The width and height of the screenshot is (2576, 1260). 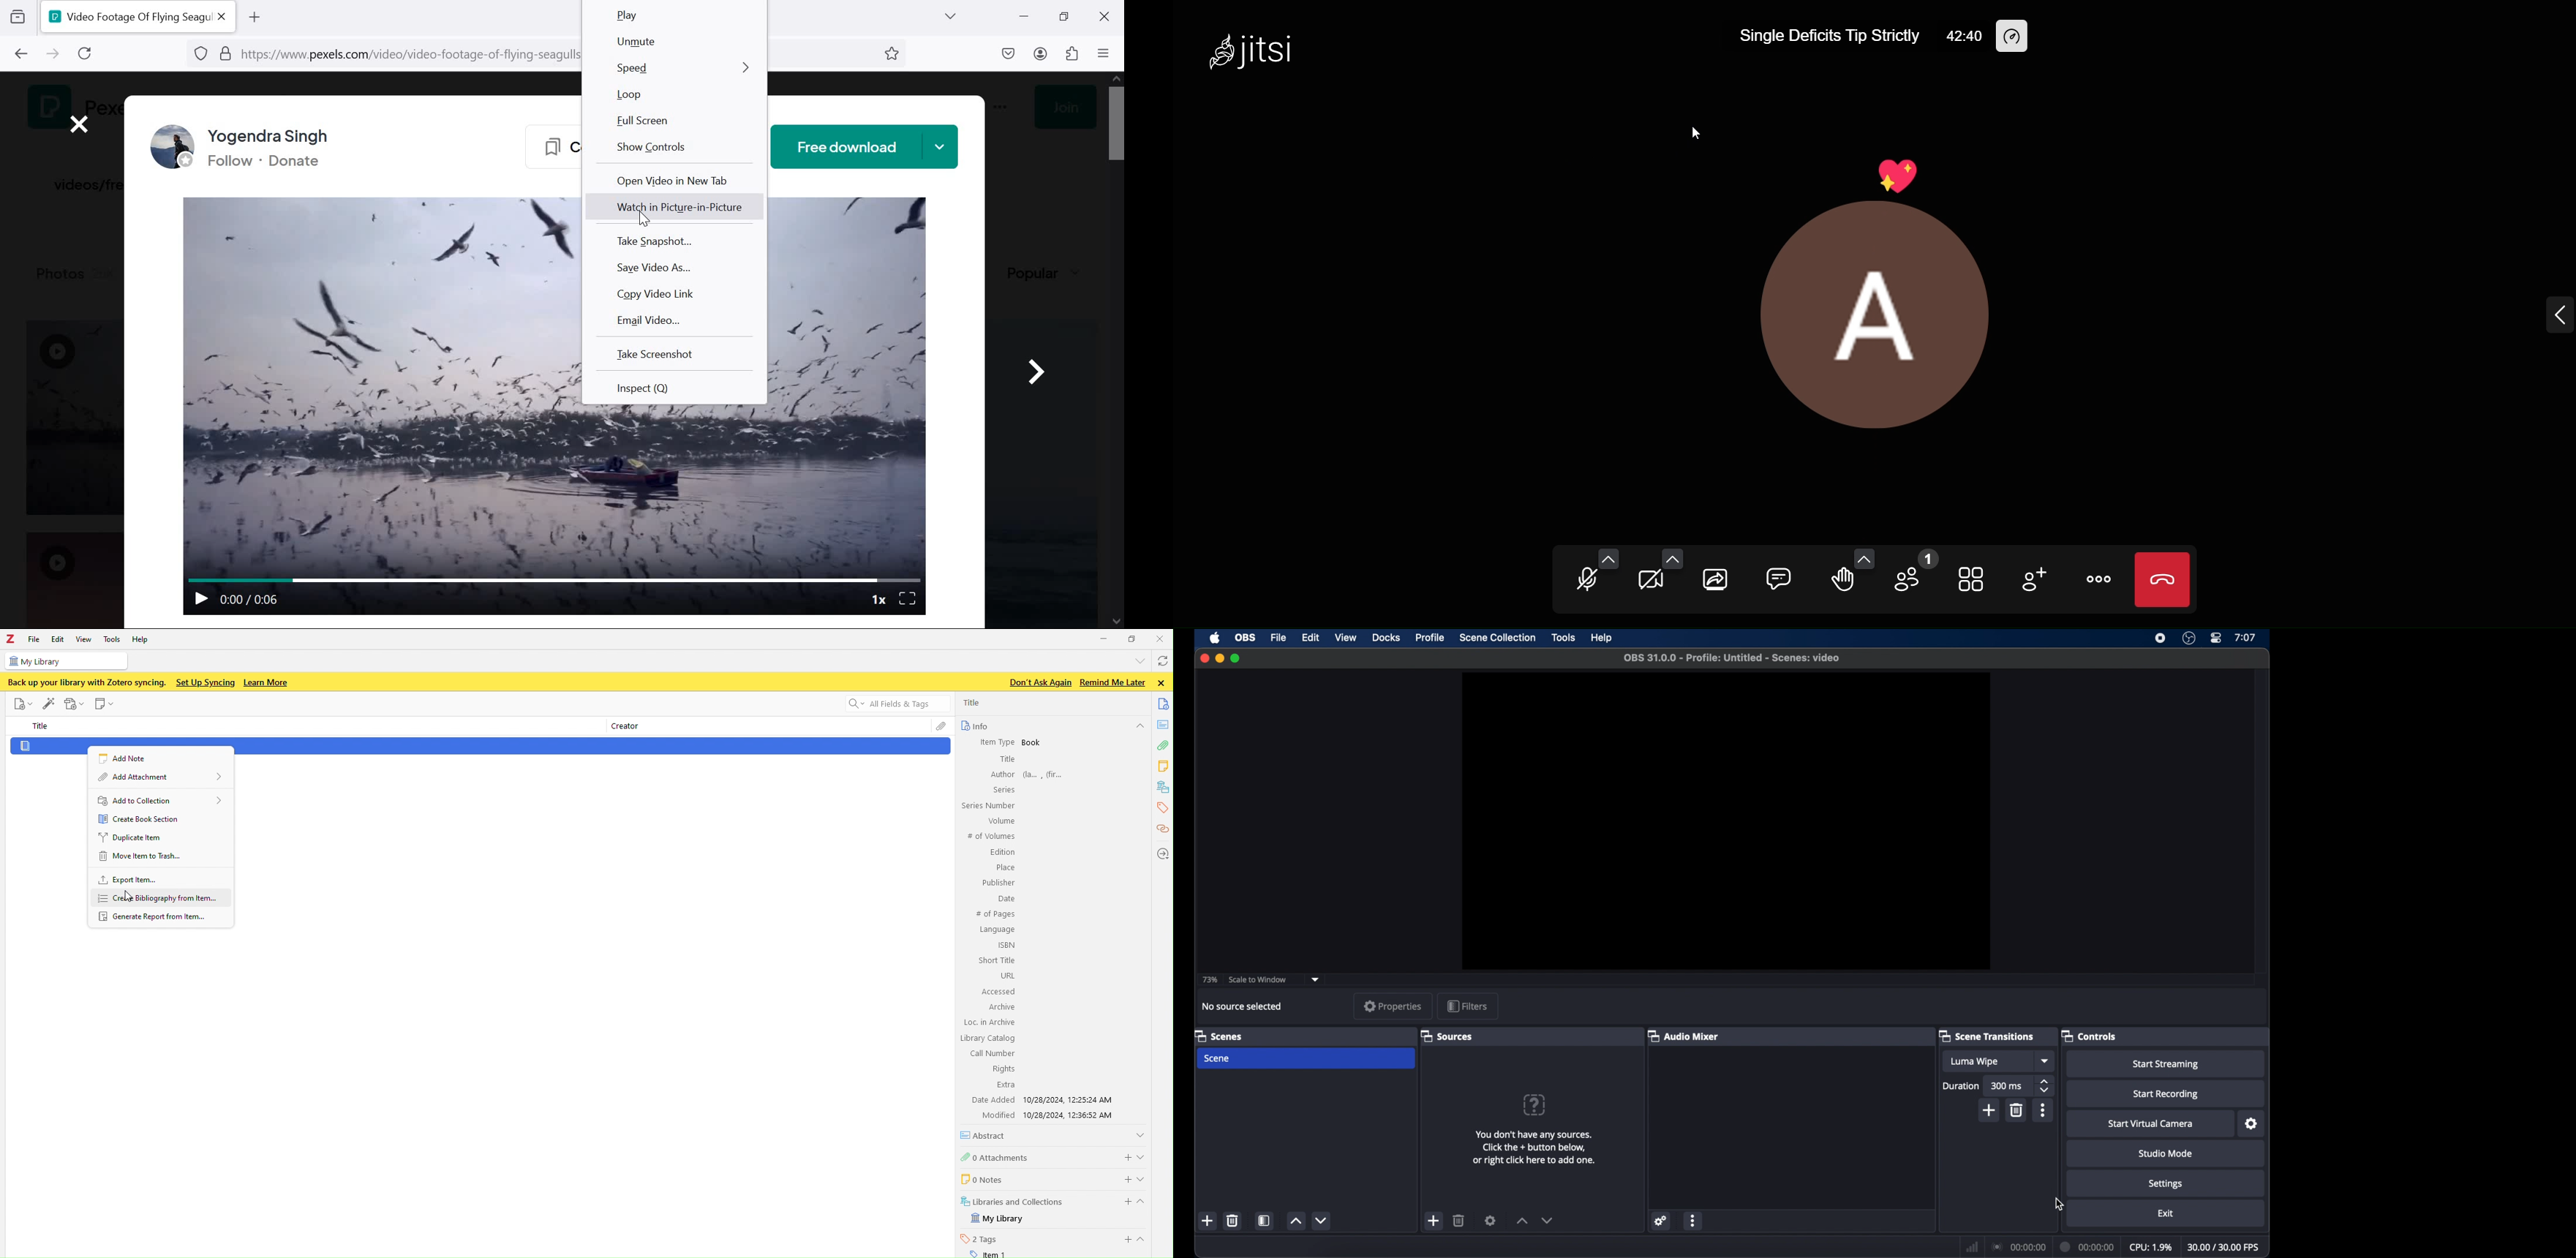 What do you see at coordinates (113, 639) in the screenshot?
I see `Tools` at bounding box center [113, 639].